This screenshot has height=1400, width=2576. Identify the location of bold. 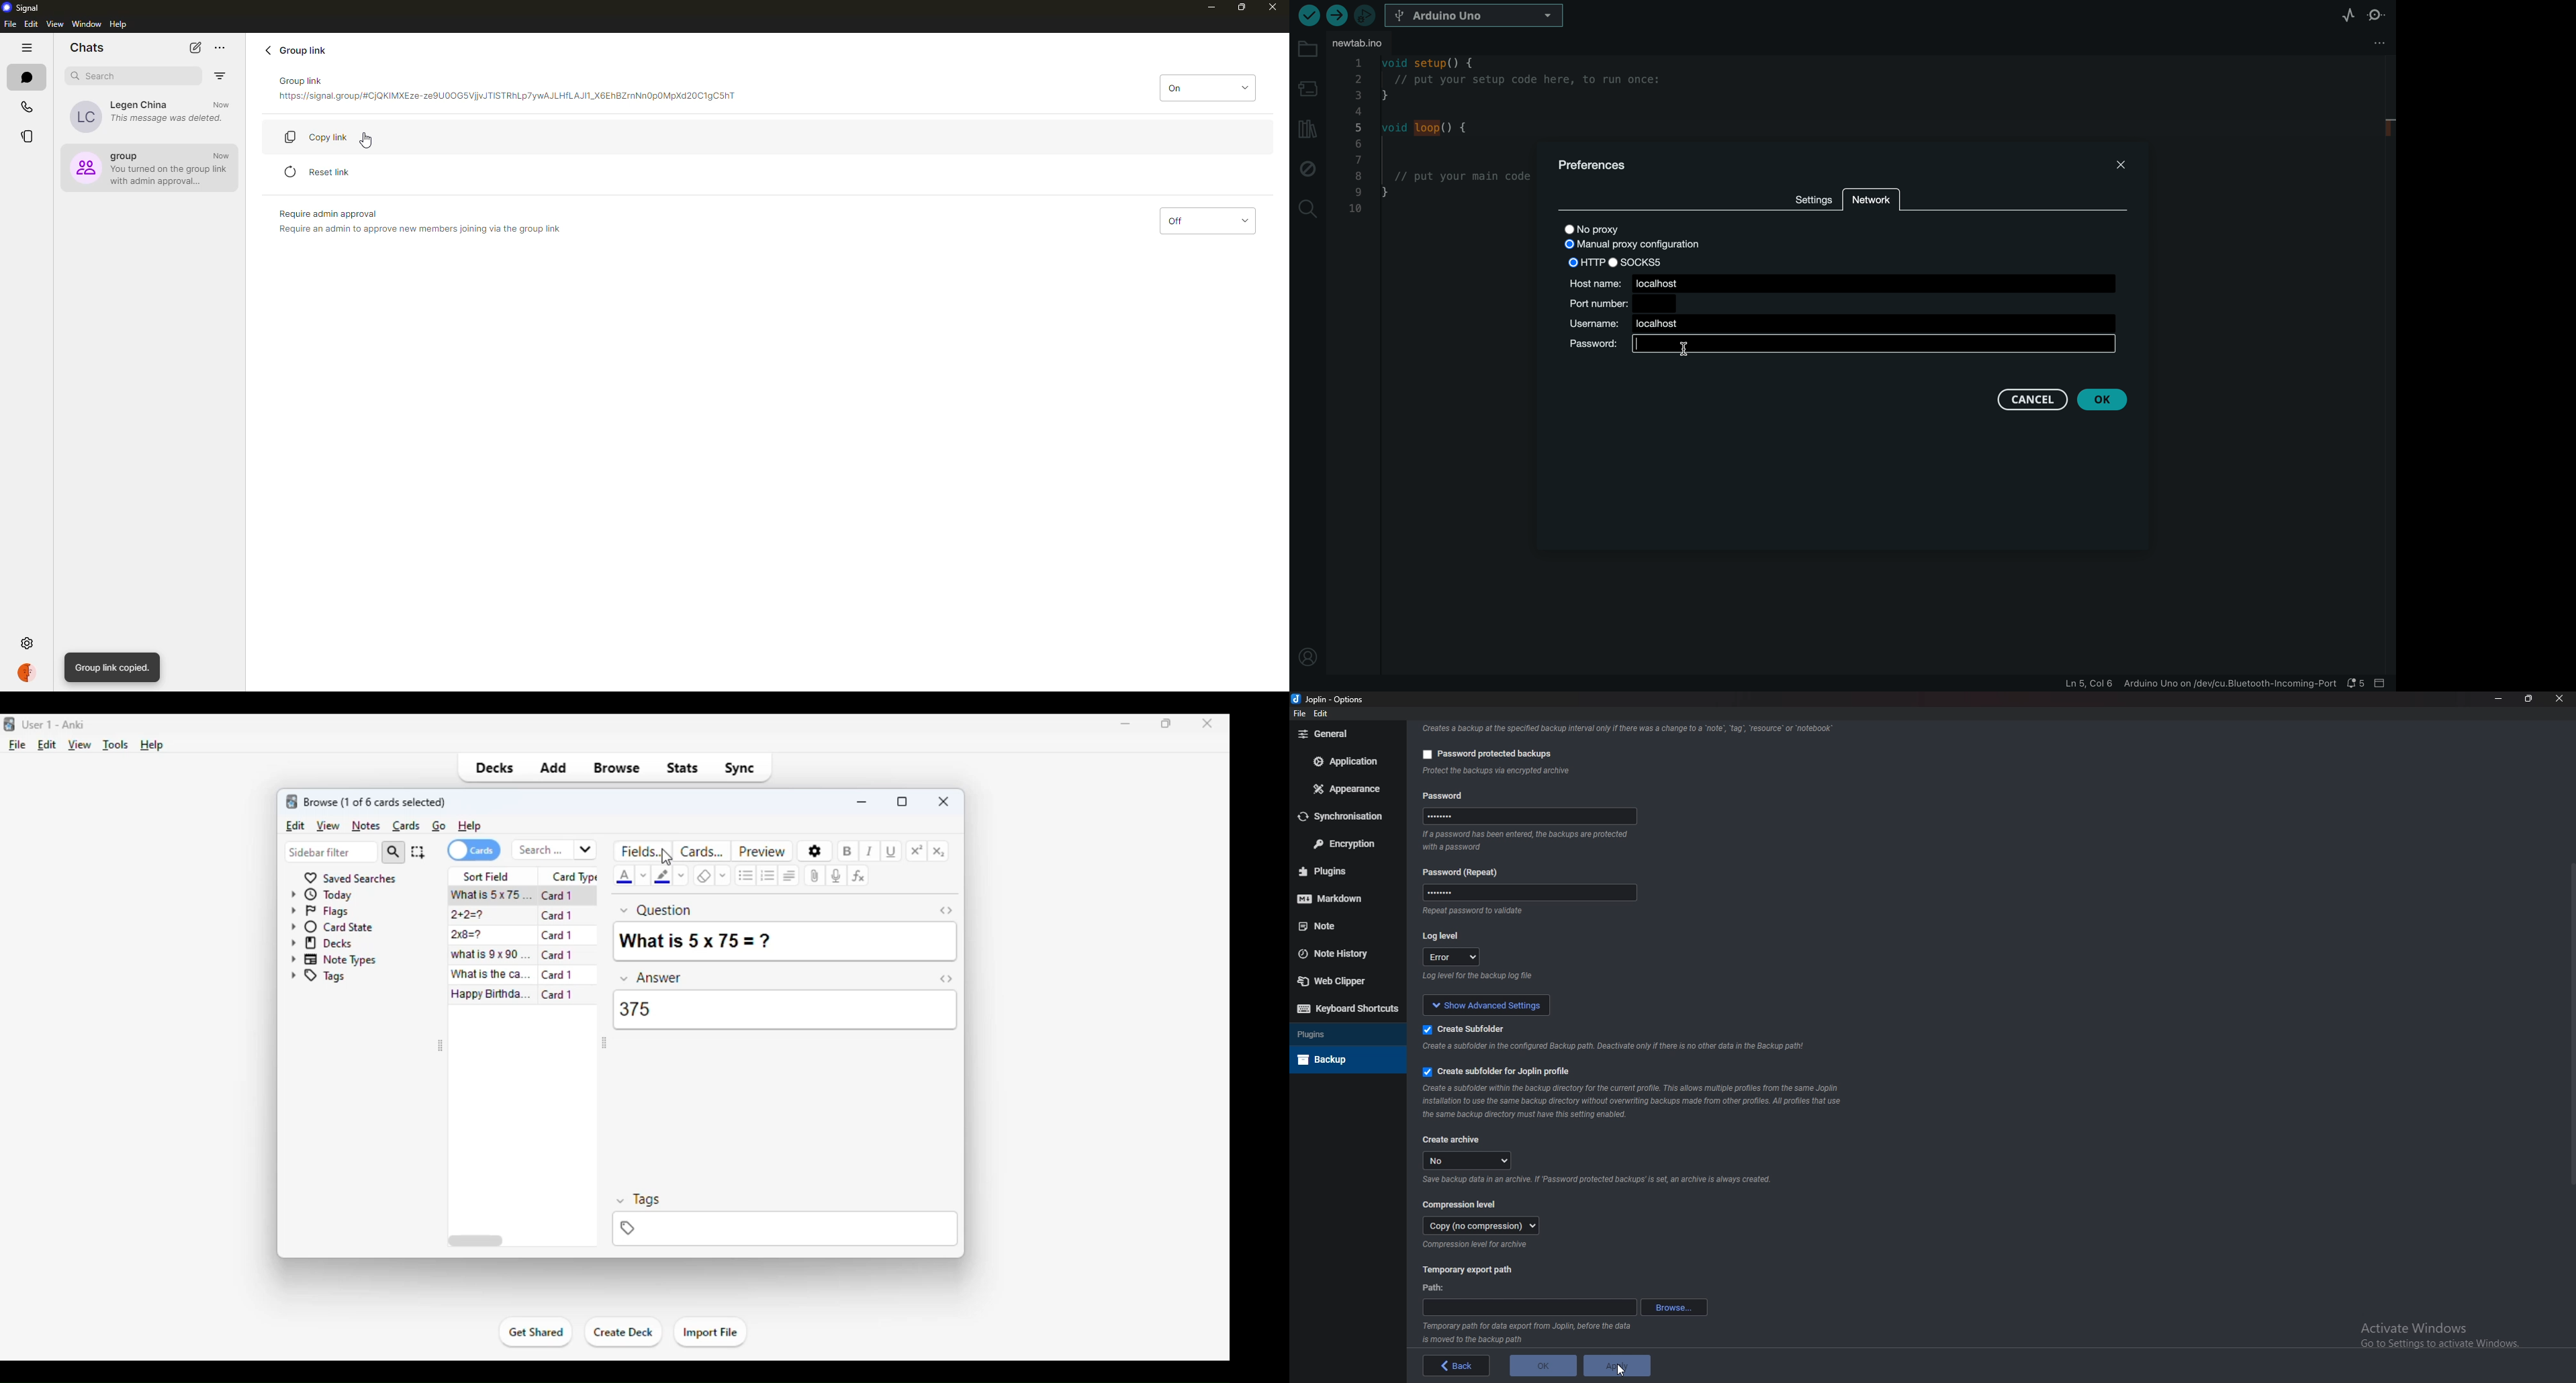
(847, 852).